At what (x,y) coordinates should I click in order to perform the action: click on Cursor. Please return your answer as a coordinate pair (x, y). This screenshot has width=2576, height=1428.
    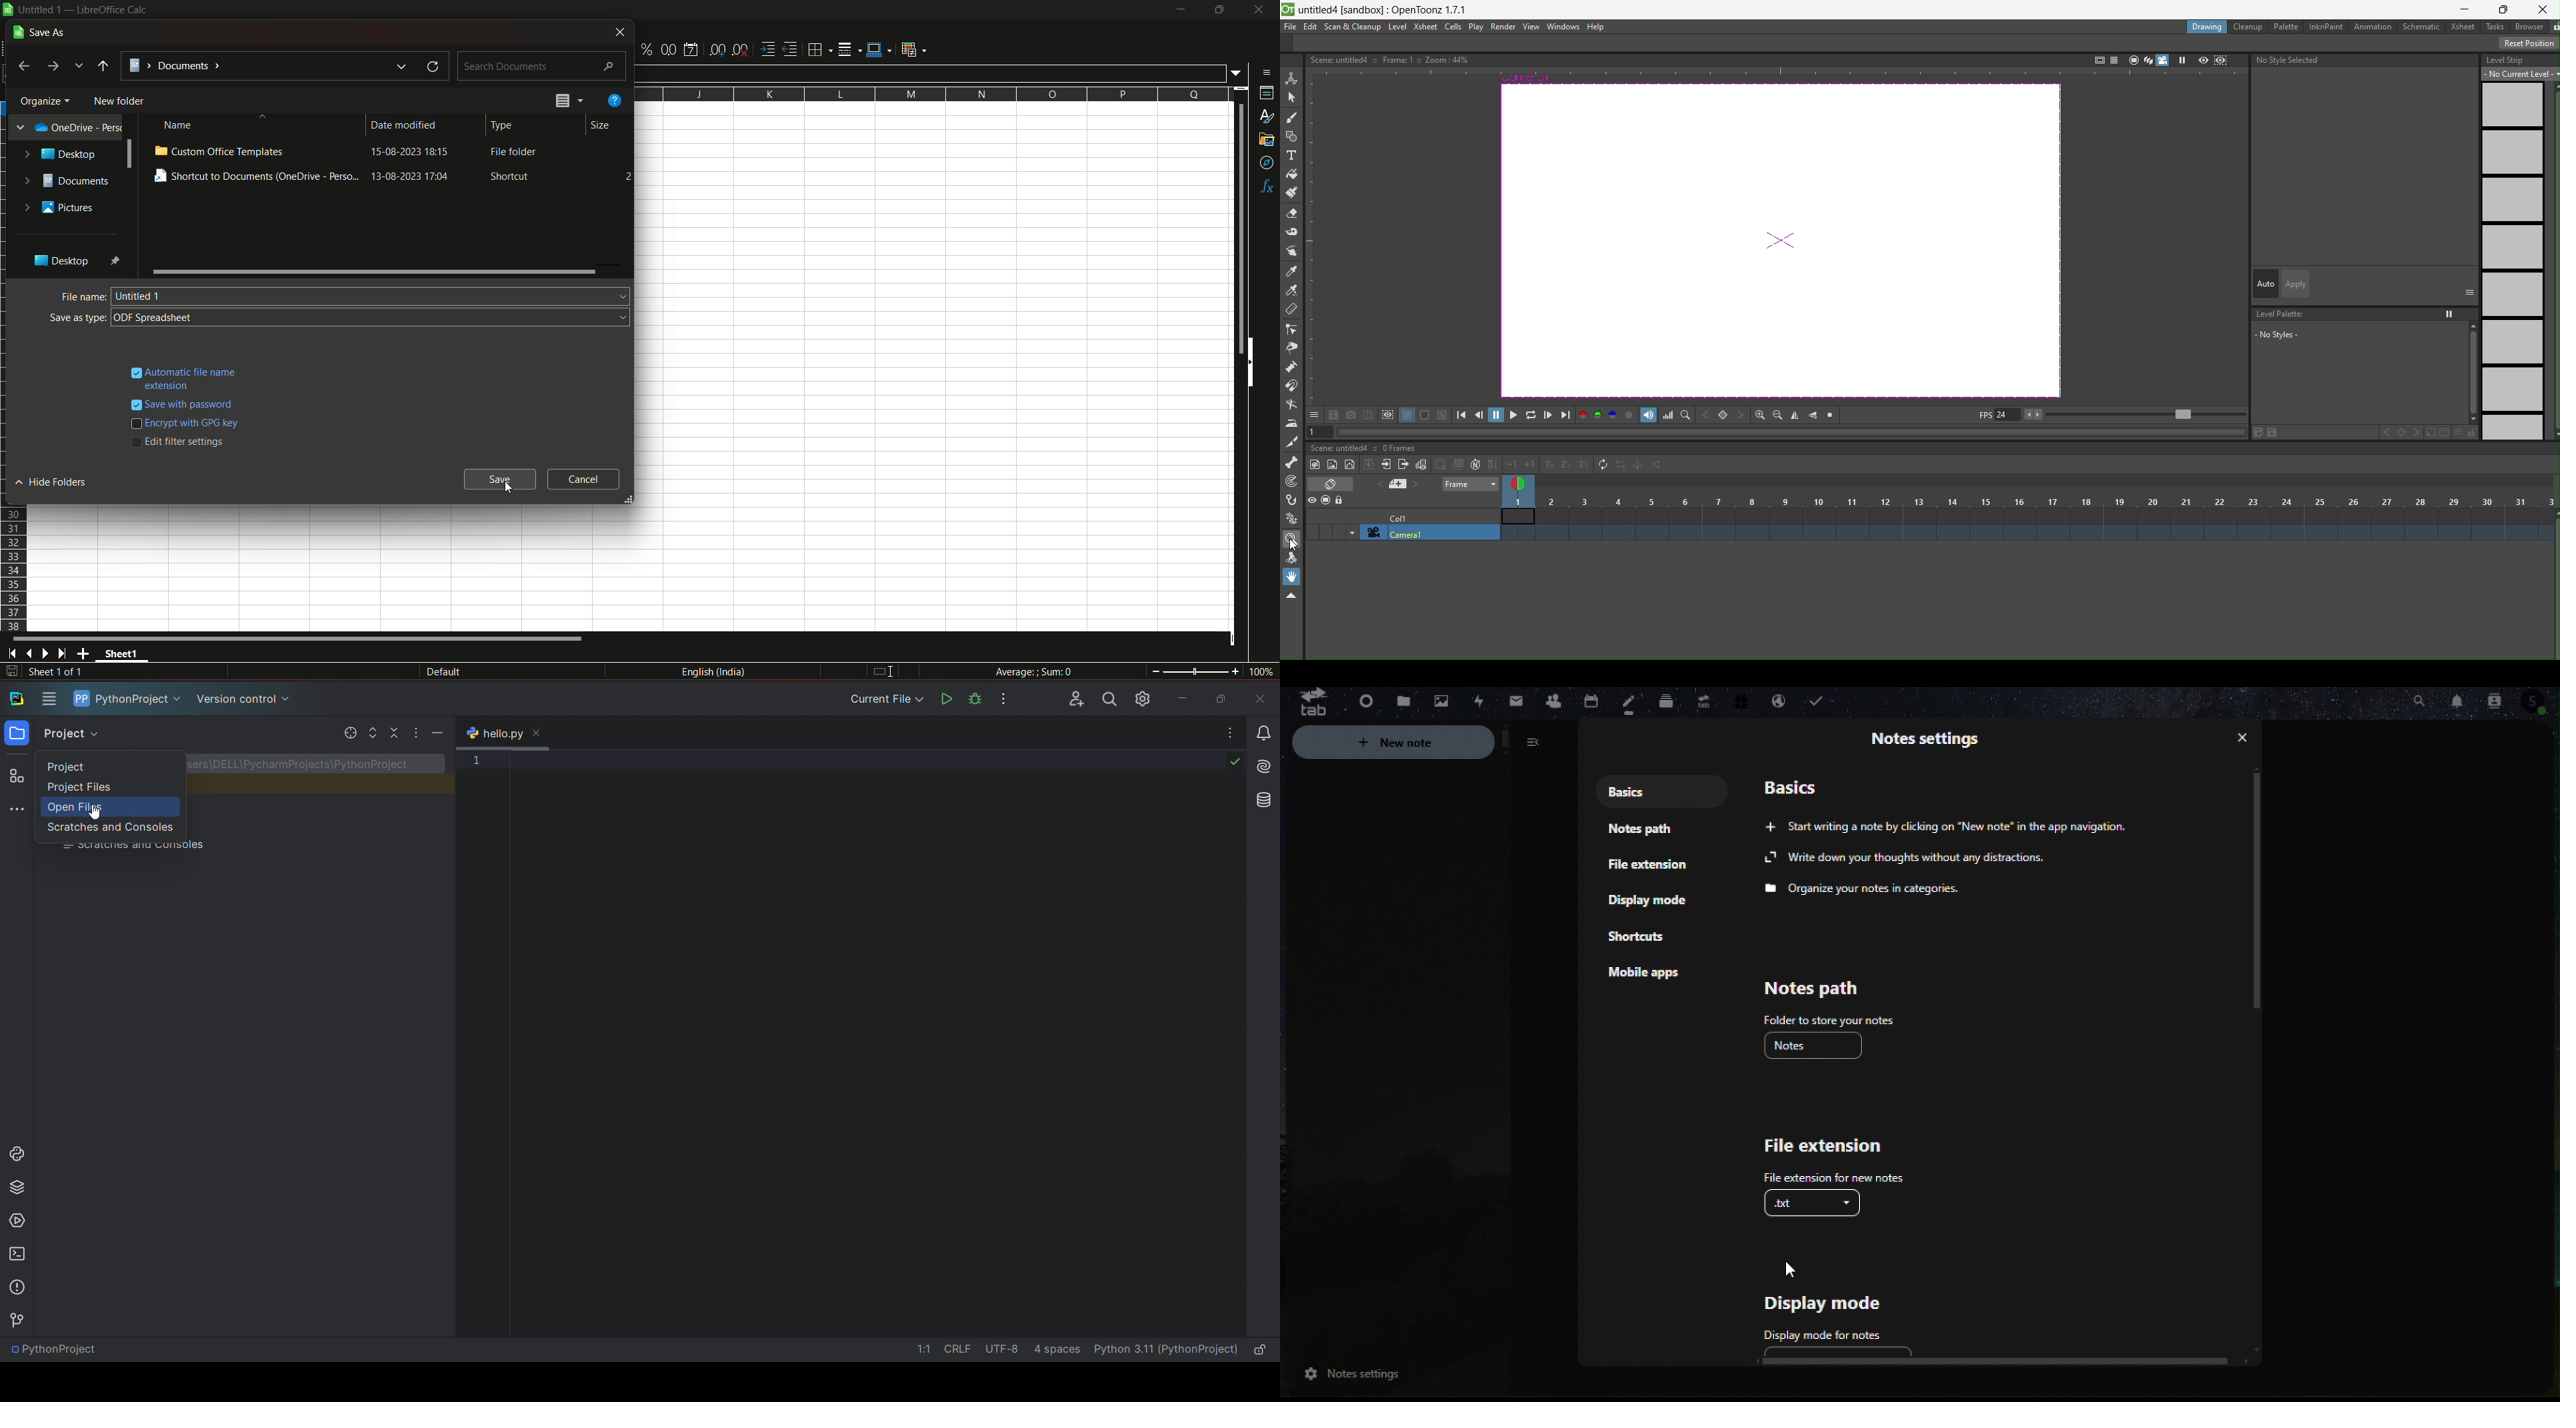
    Looking at the image, I should click on (508, 489).